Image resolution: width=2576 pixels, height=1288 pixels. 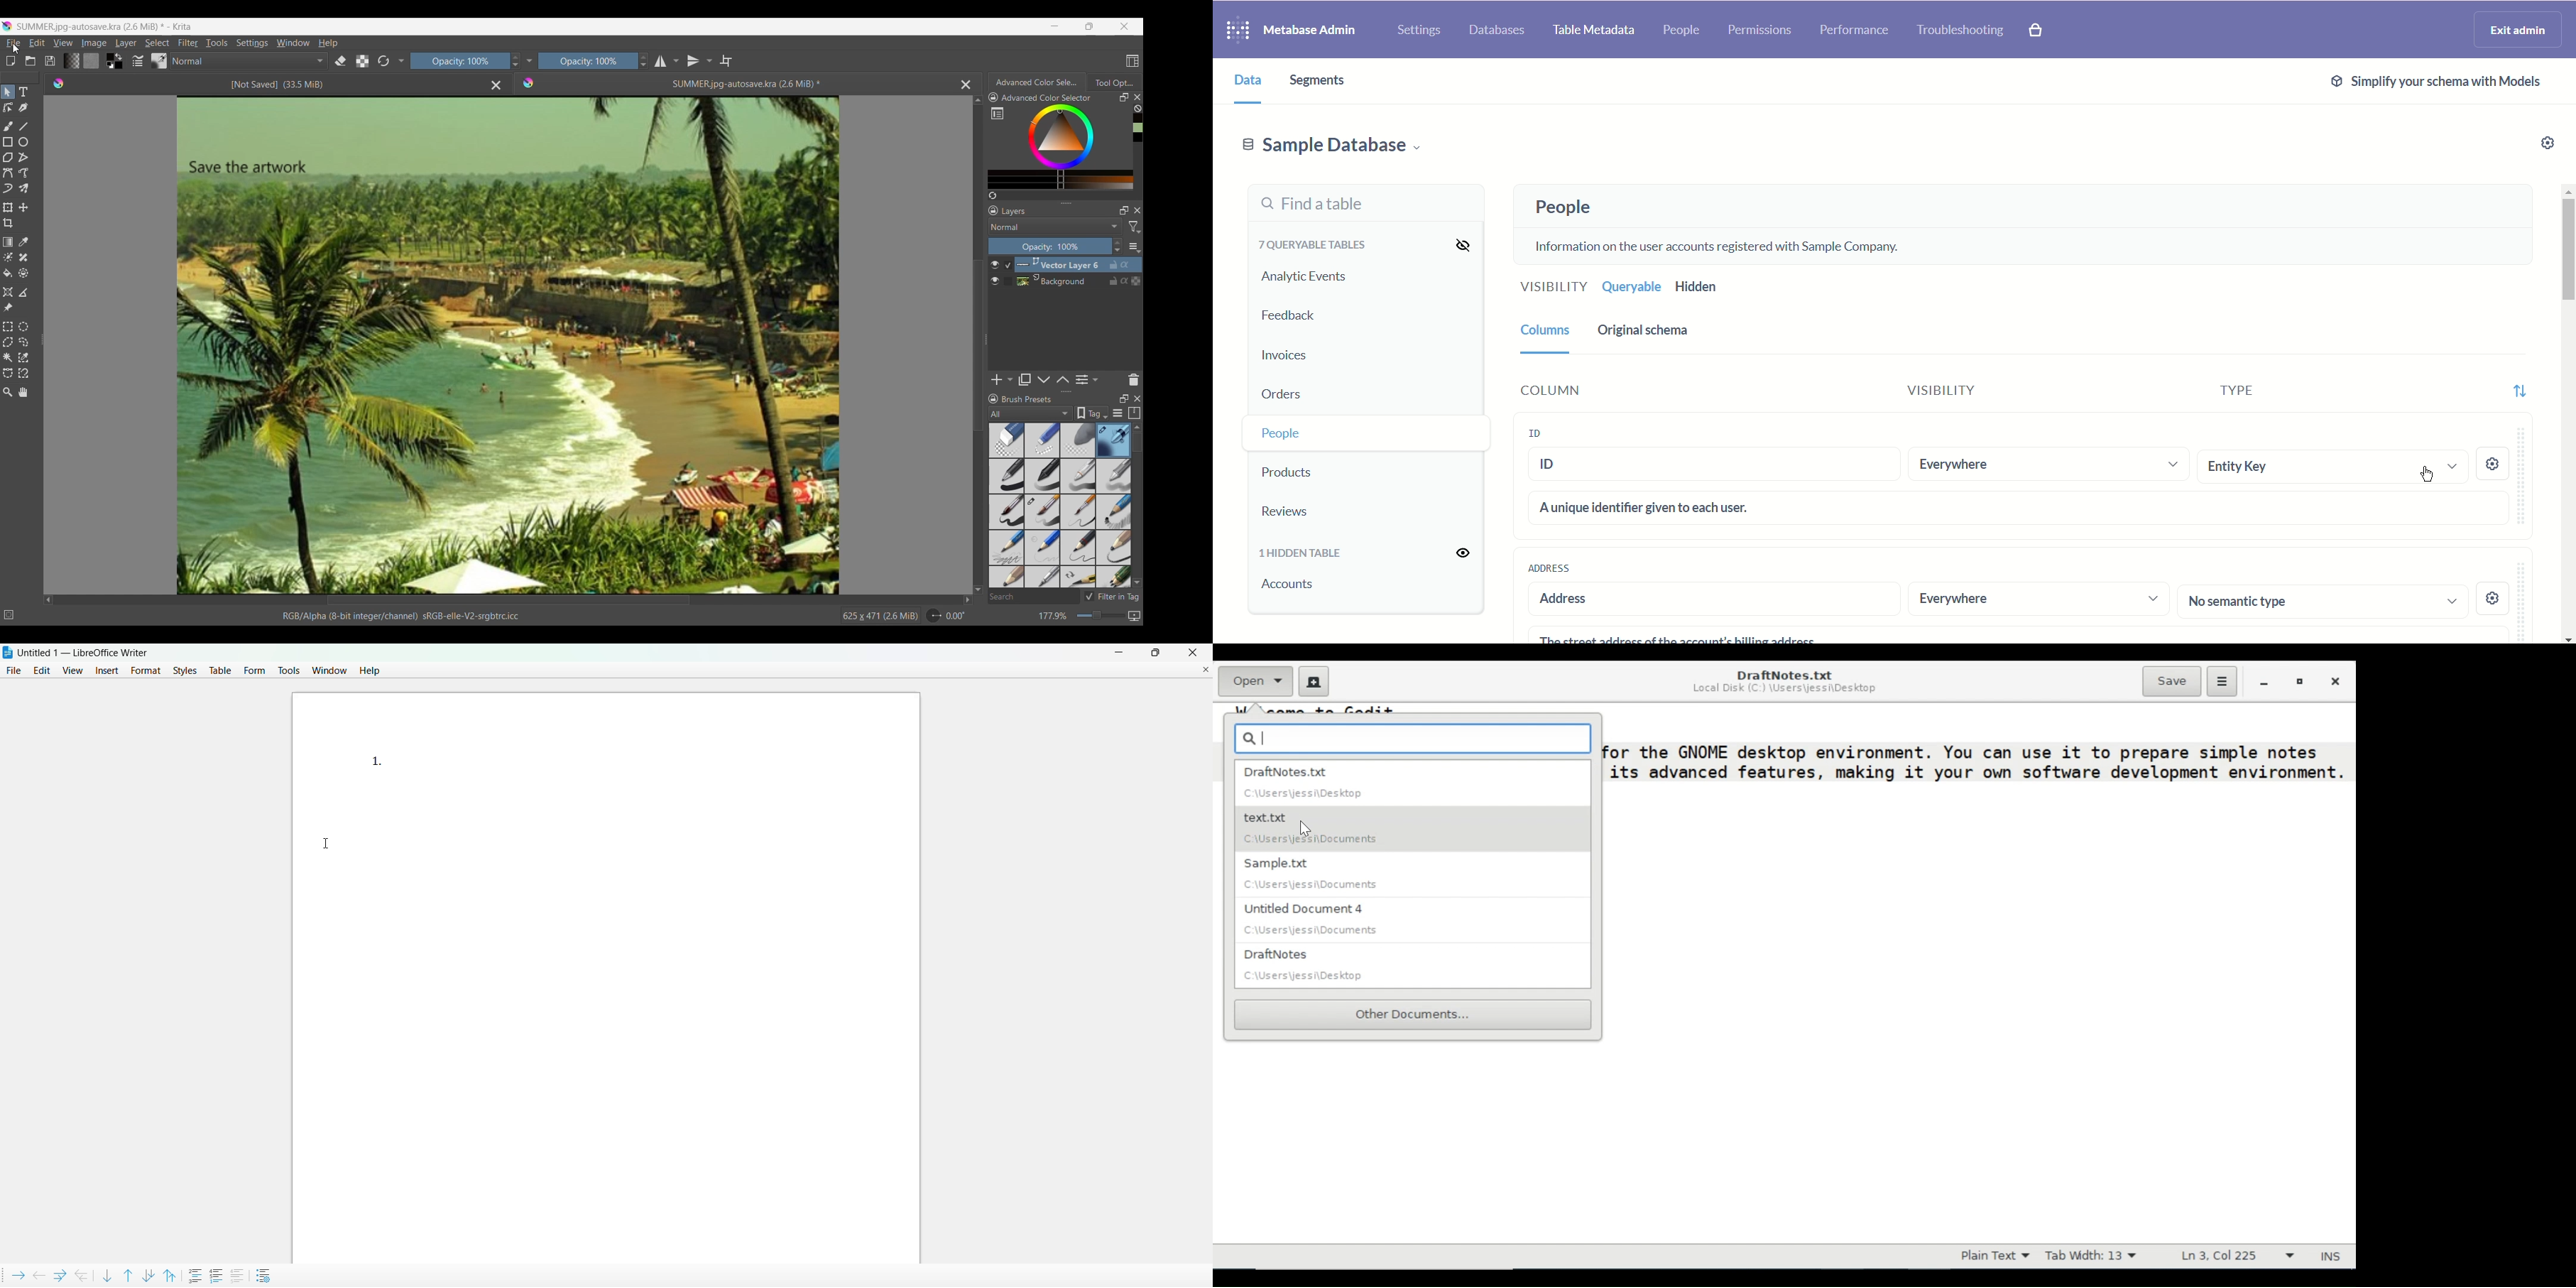 I want to click on add to list, so click(x=237, y=1275).